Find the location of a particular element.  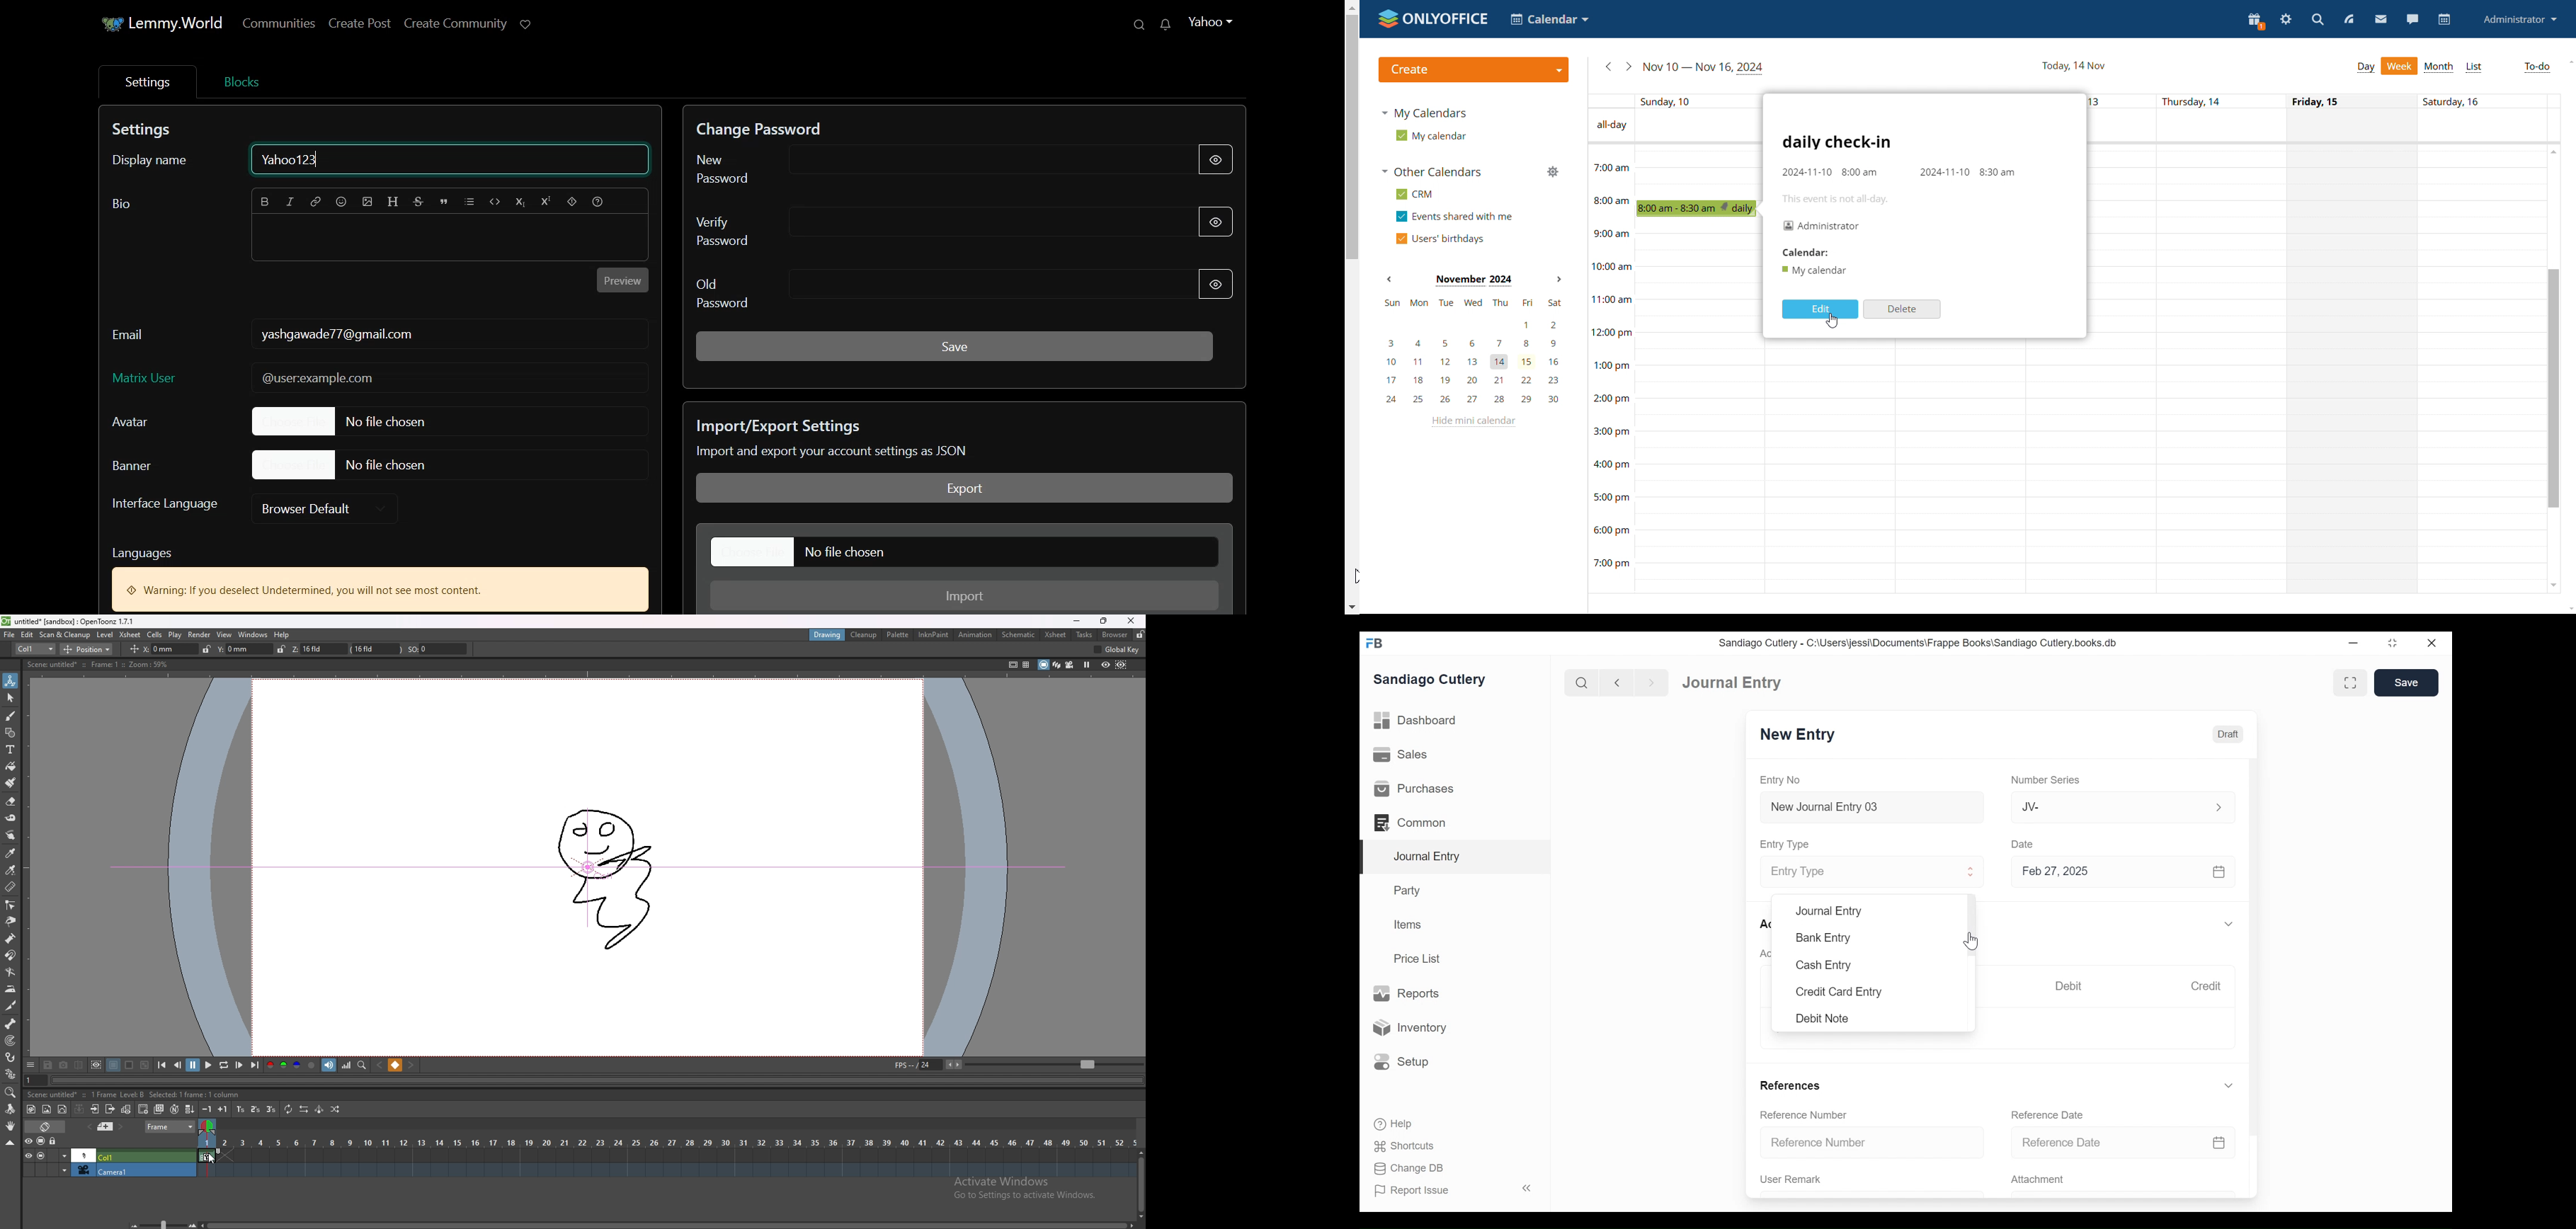

Export is located at coordinates (965, 488).